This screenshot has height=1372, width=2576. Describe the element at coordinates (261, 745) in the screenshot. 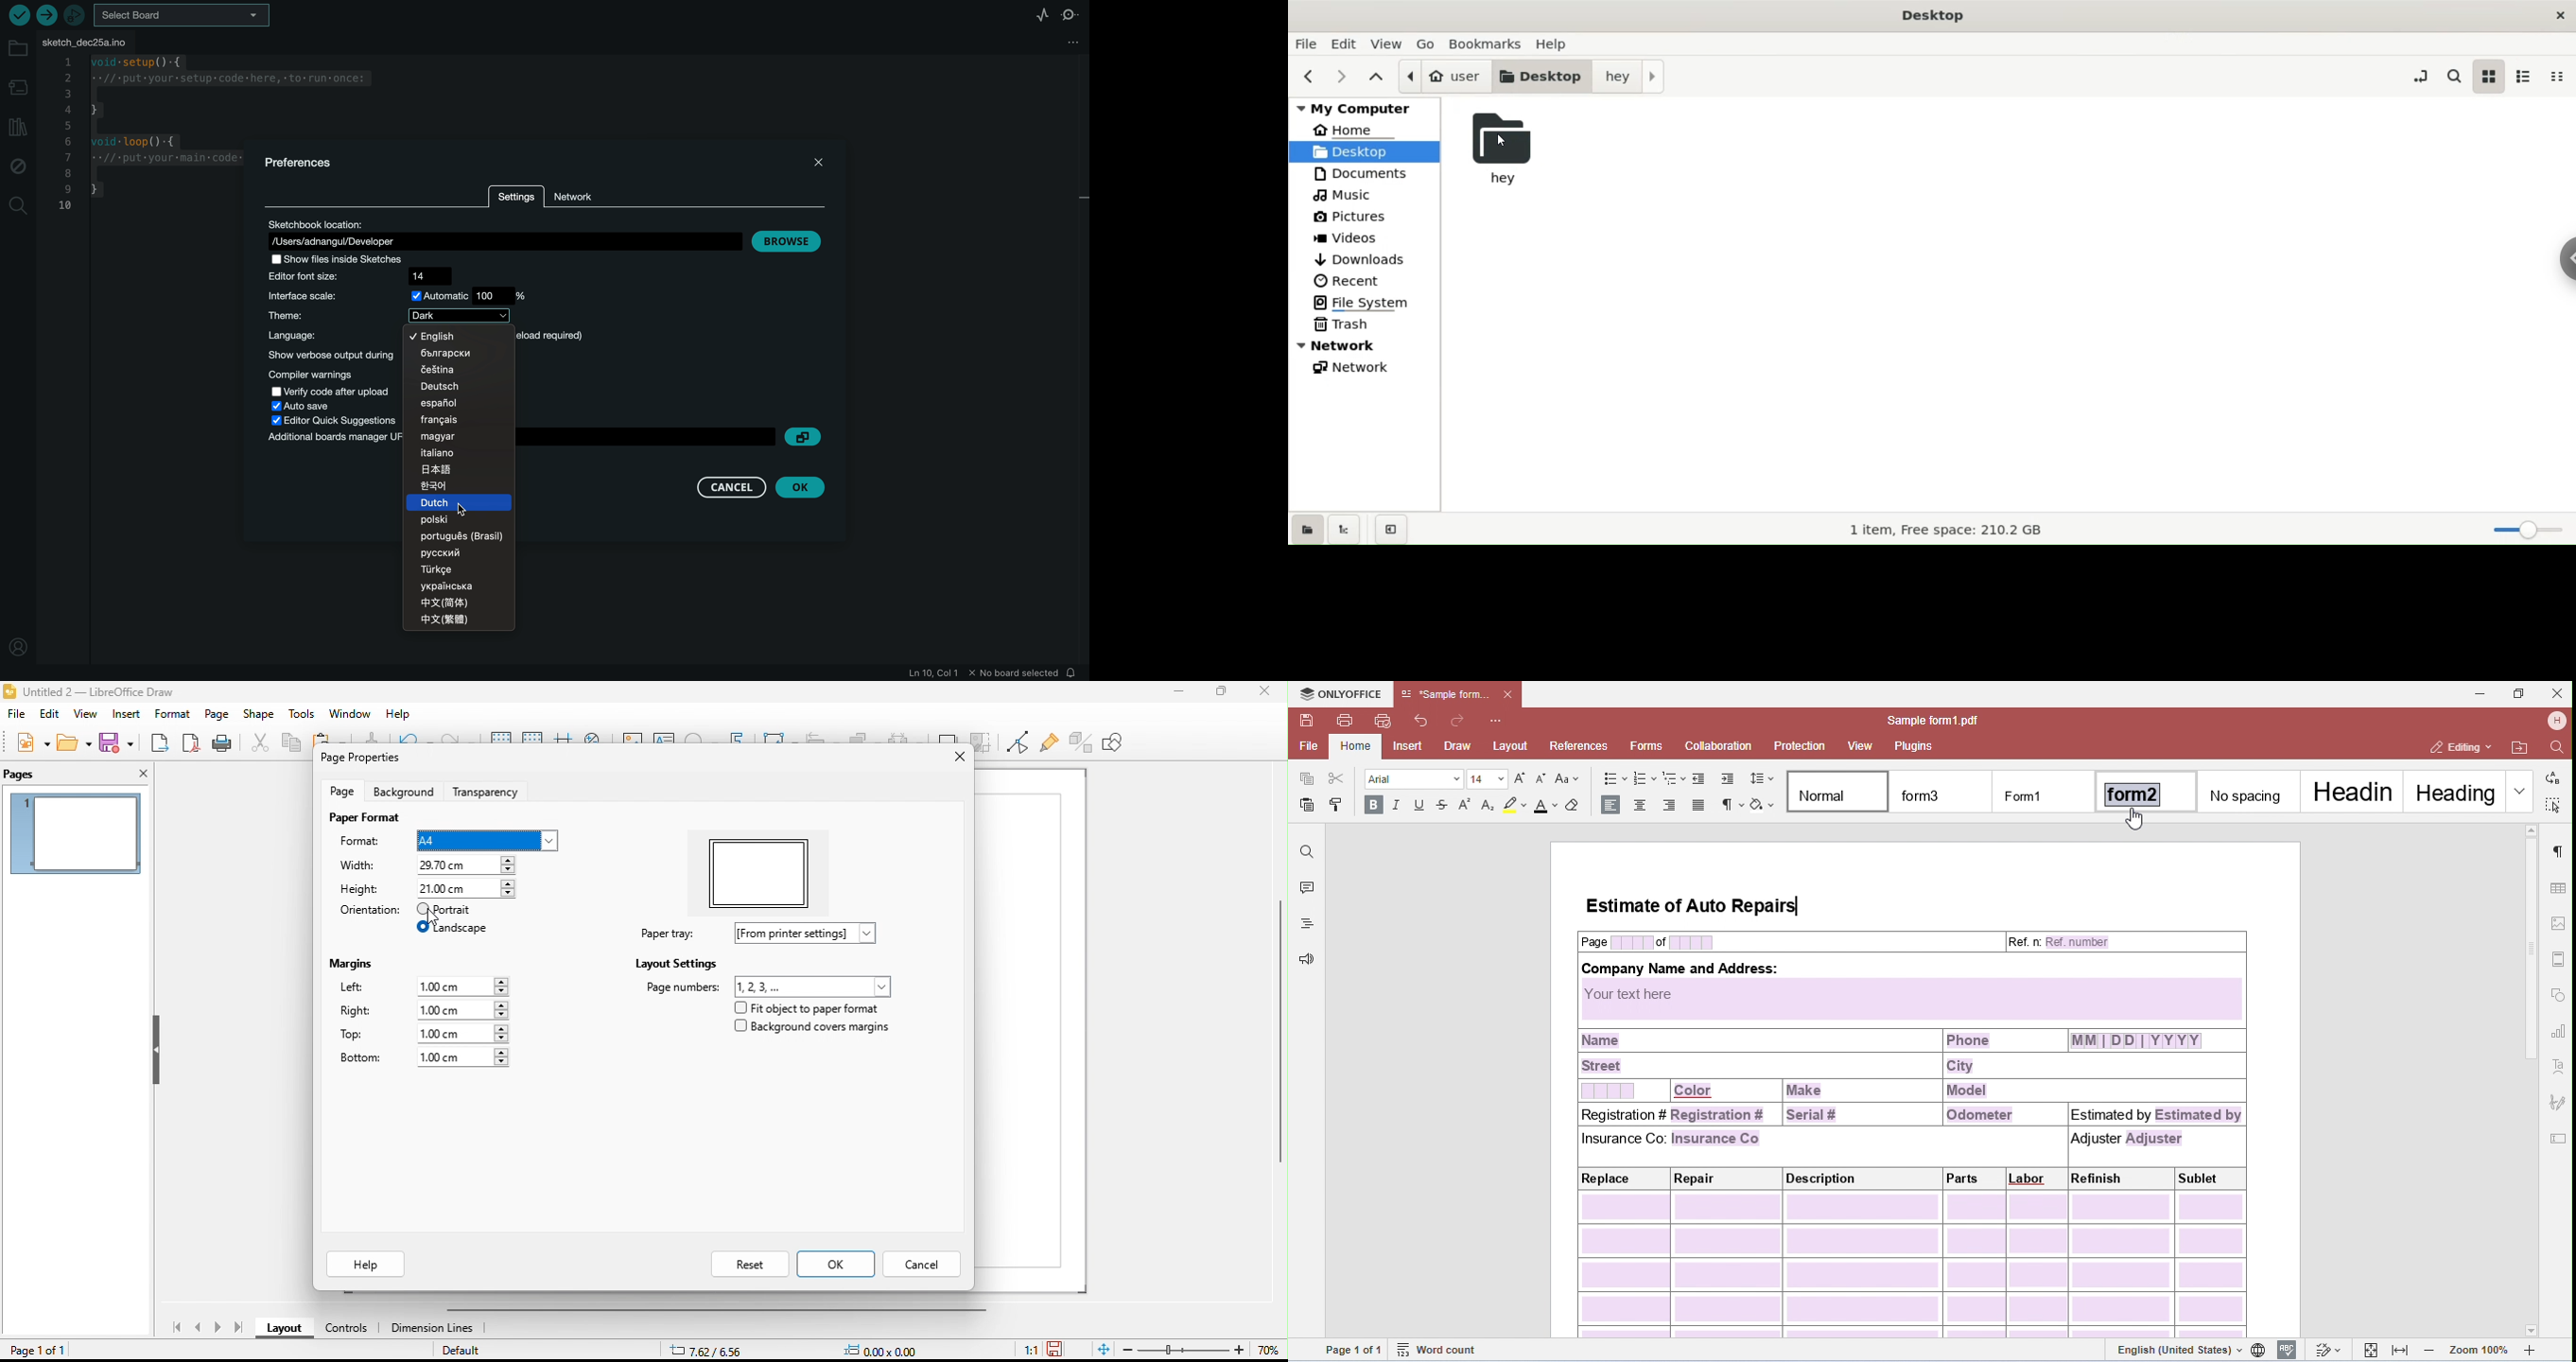

I see `cut` at that location.